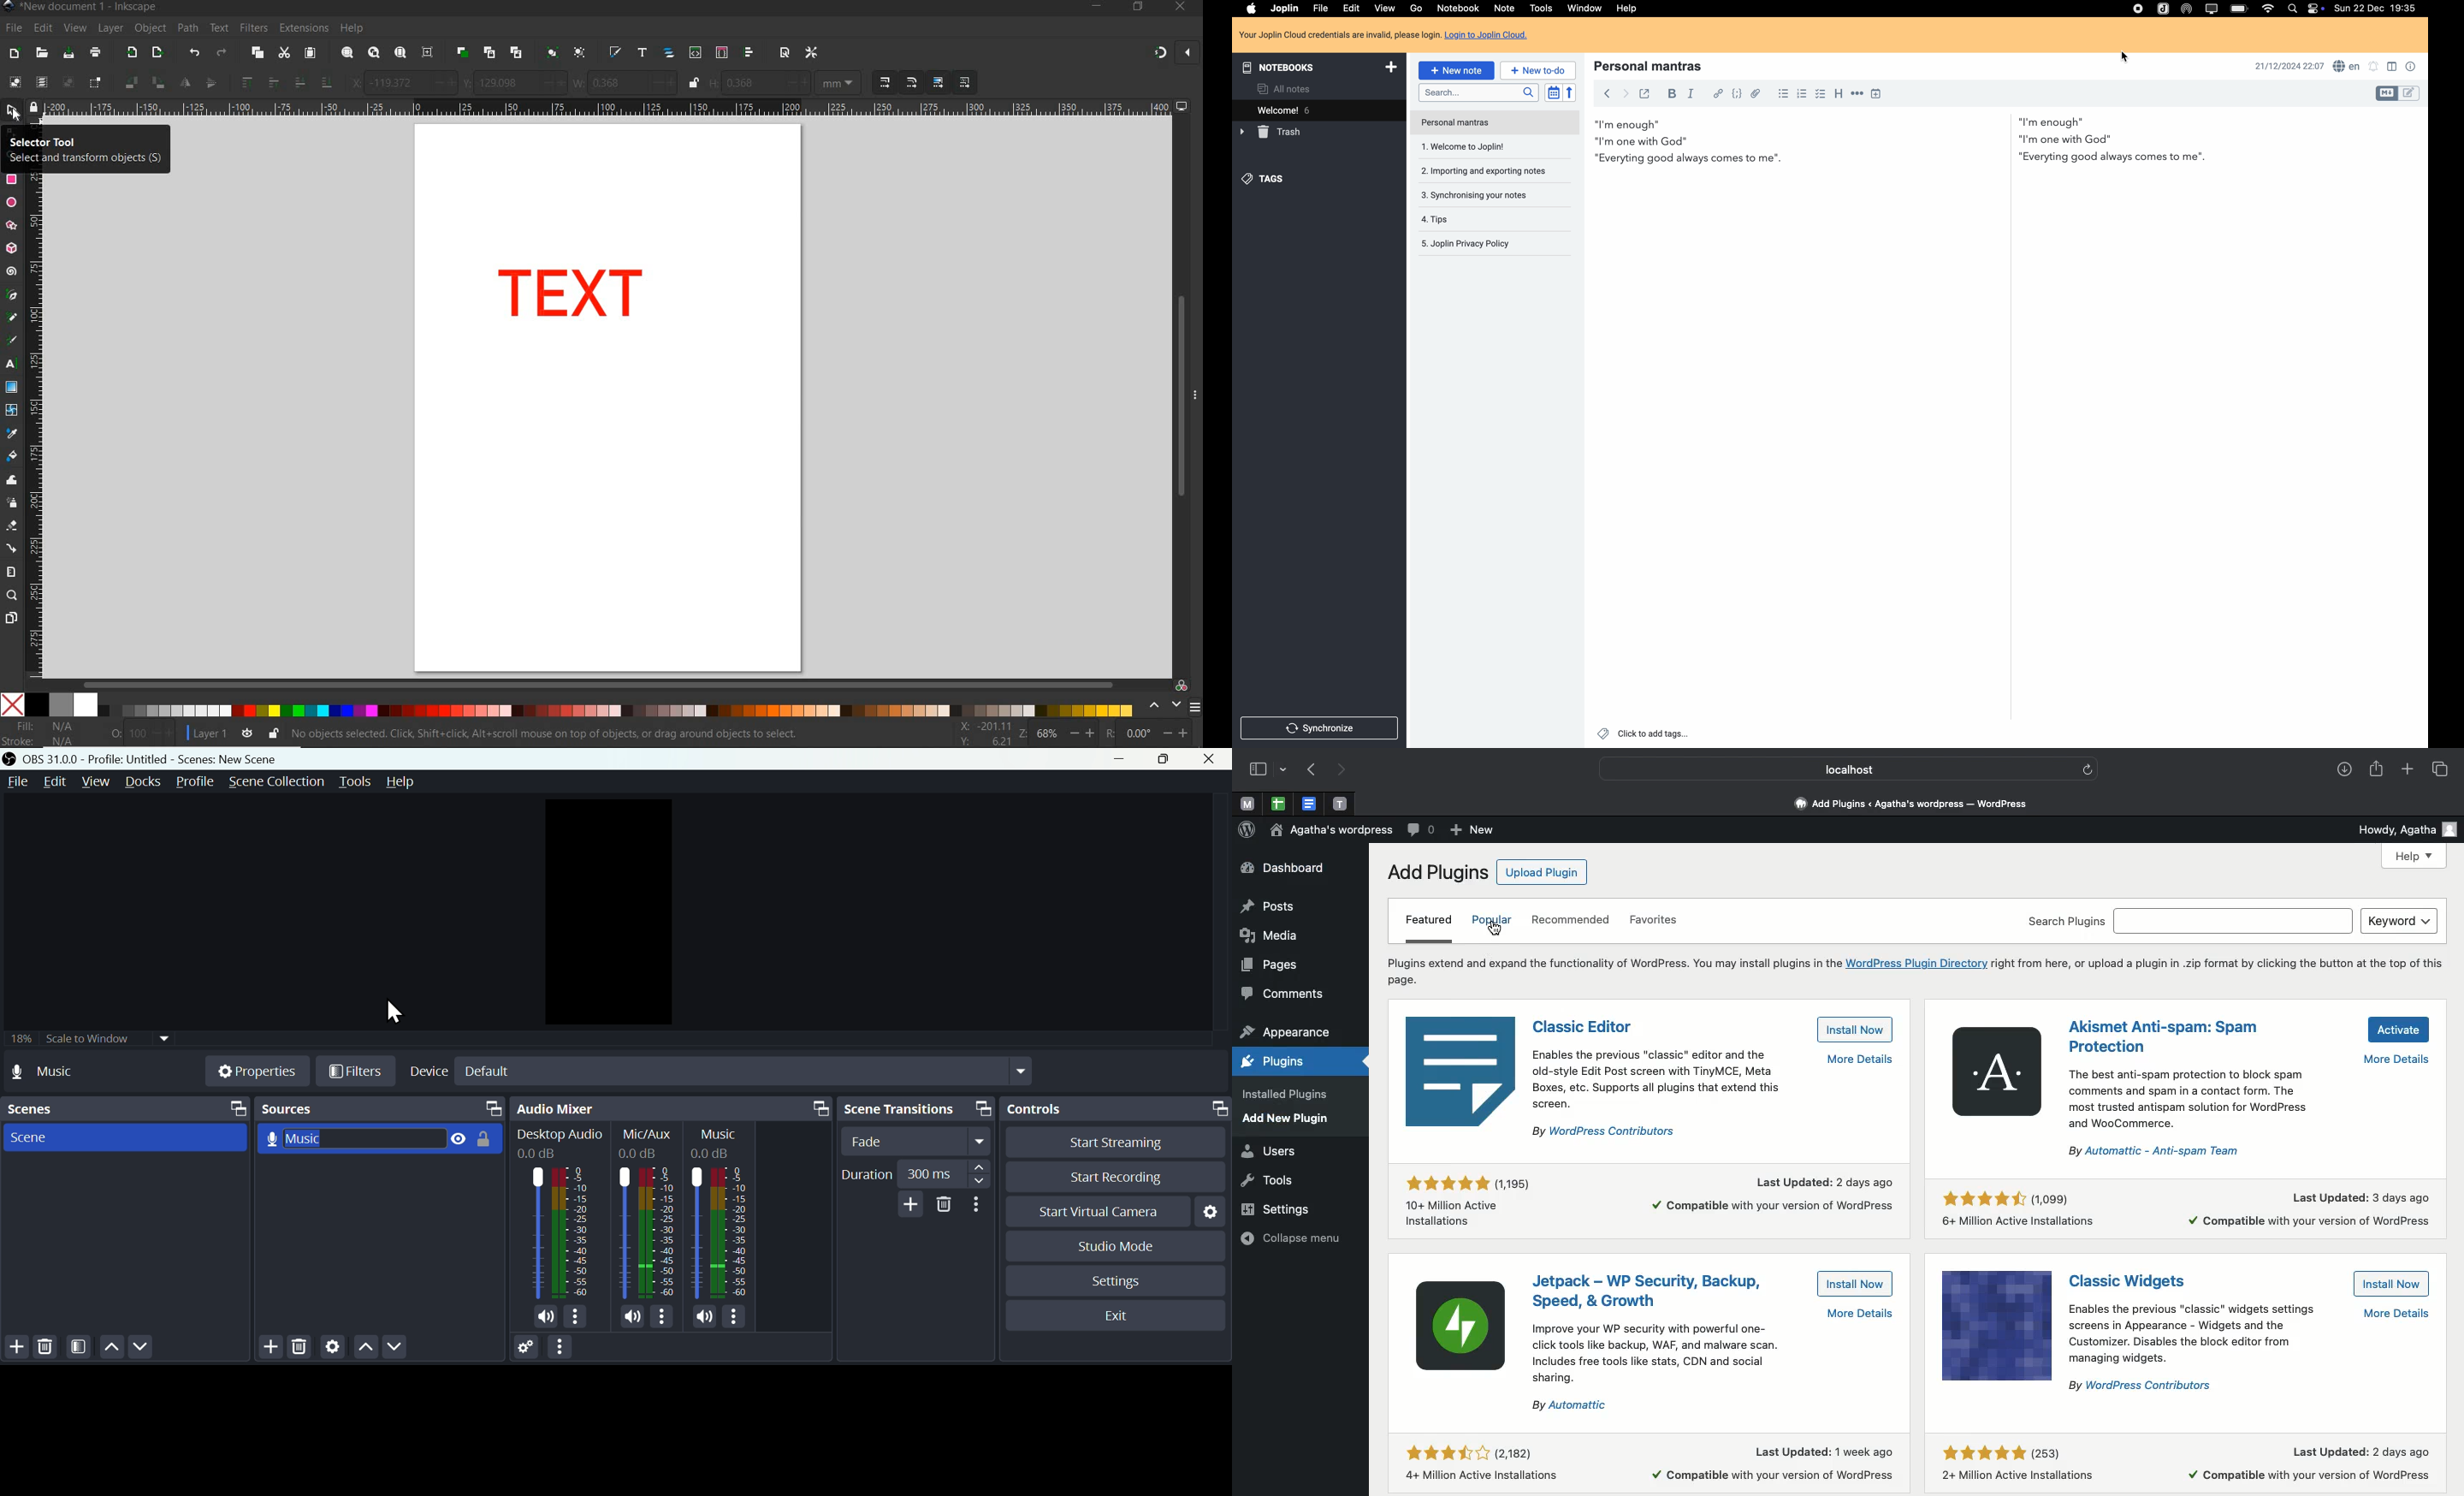 The width and height of the screenshot is (2464, 1512). I want to click on importing and exporting notes, so click(1481, 172).